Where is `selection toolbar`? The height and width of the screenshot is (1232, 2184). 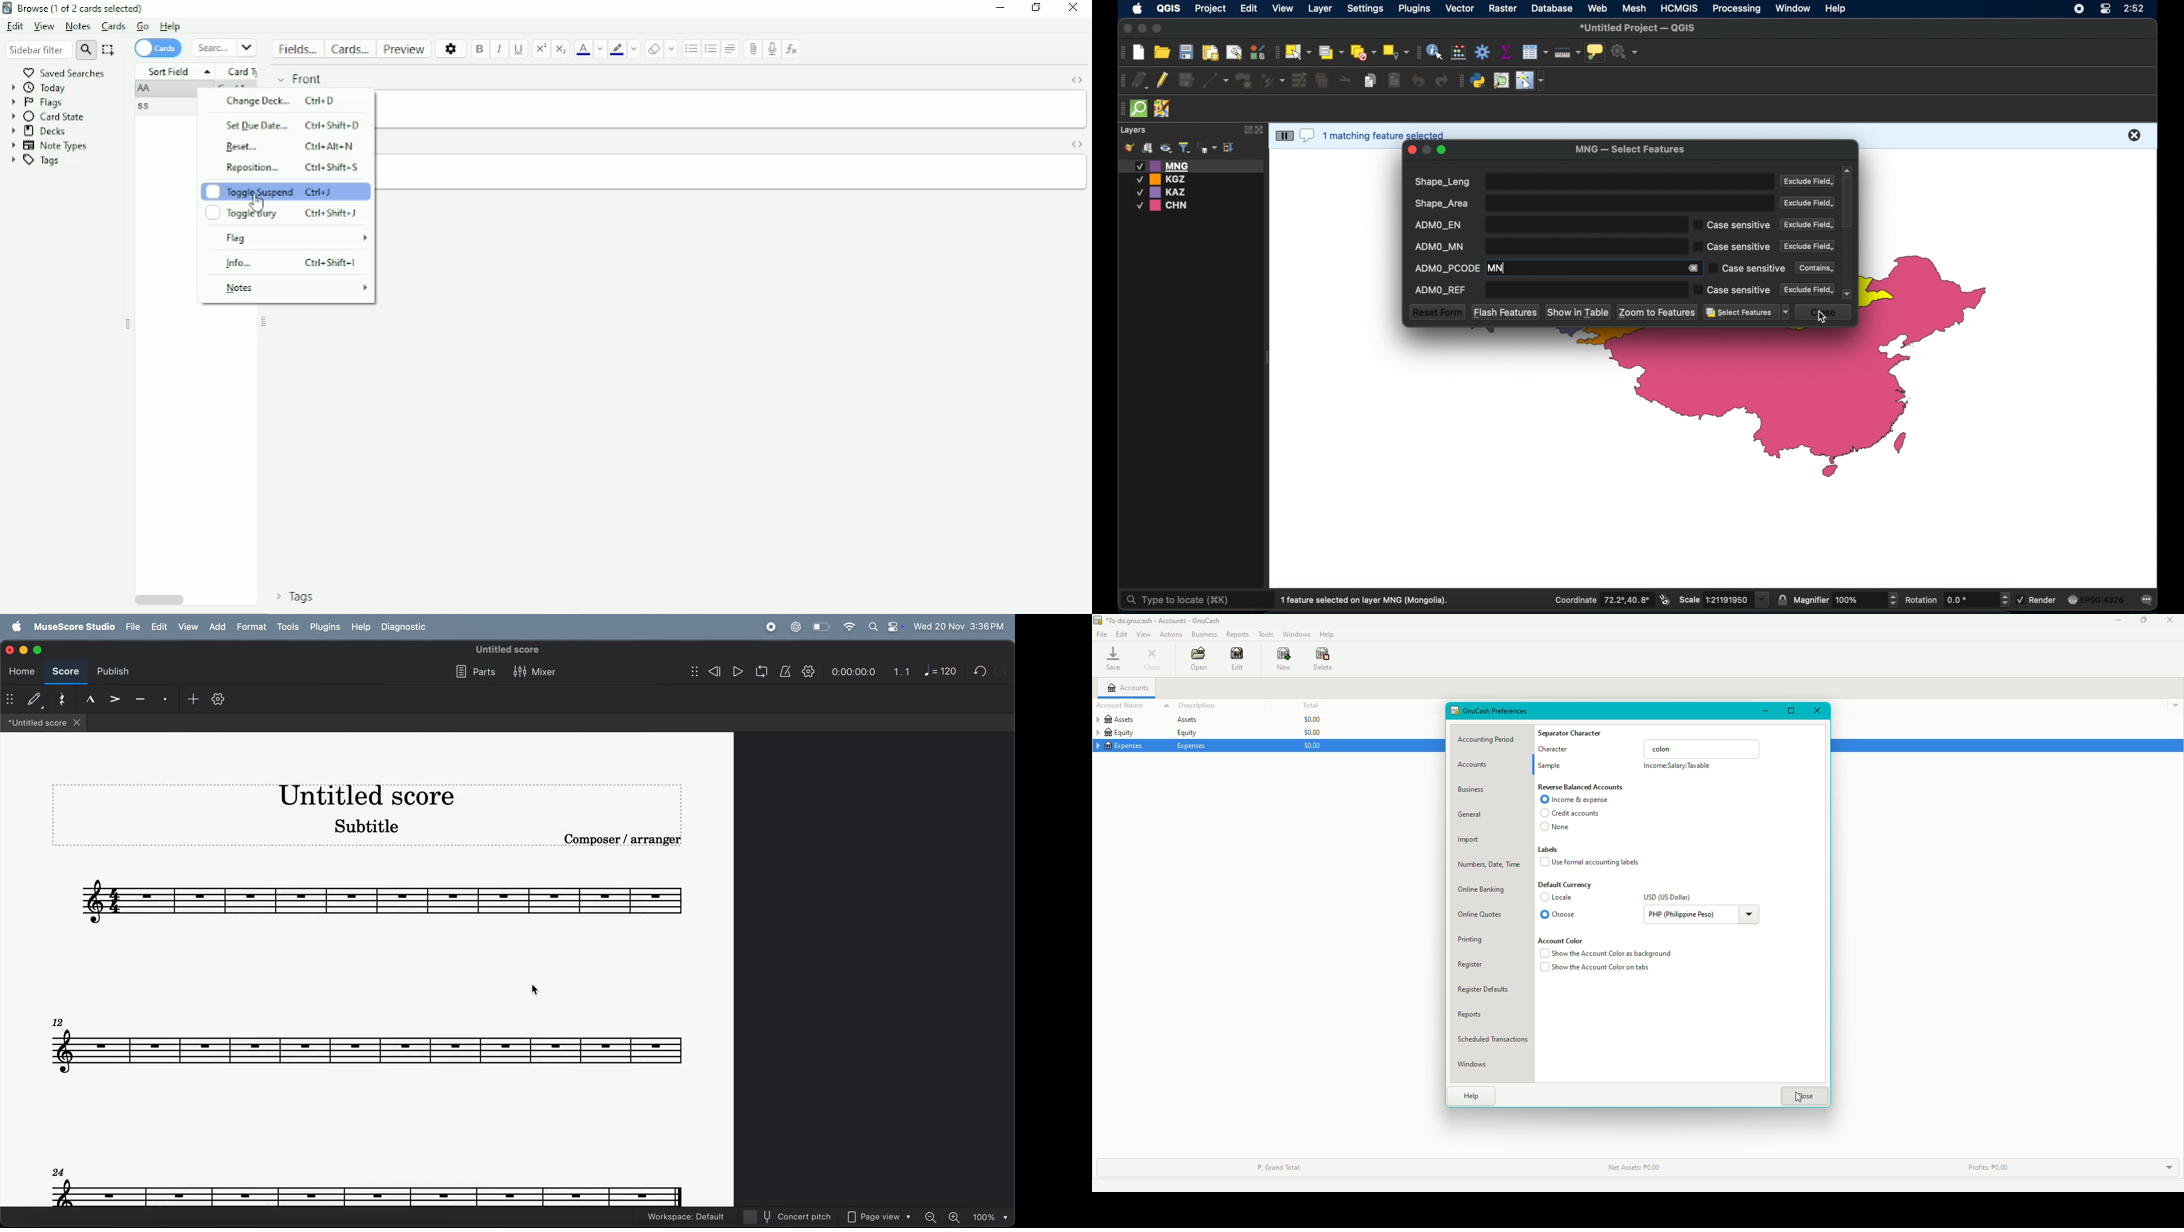 selection toolbar is located at coordinates (1276, 51).